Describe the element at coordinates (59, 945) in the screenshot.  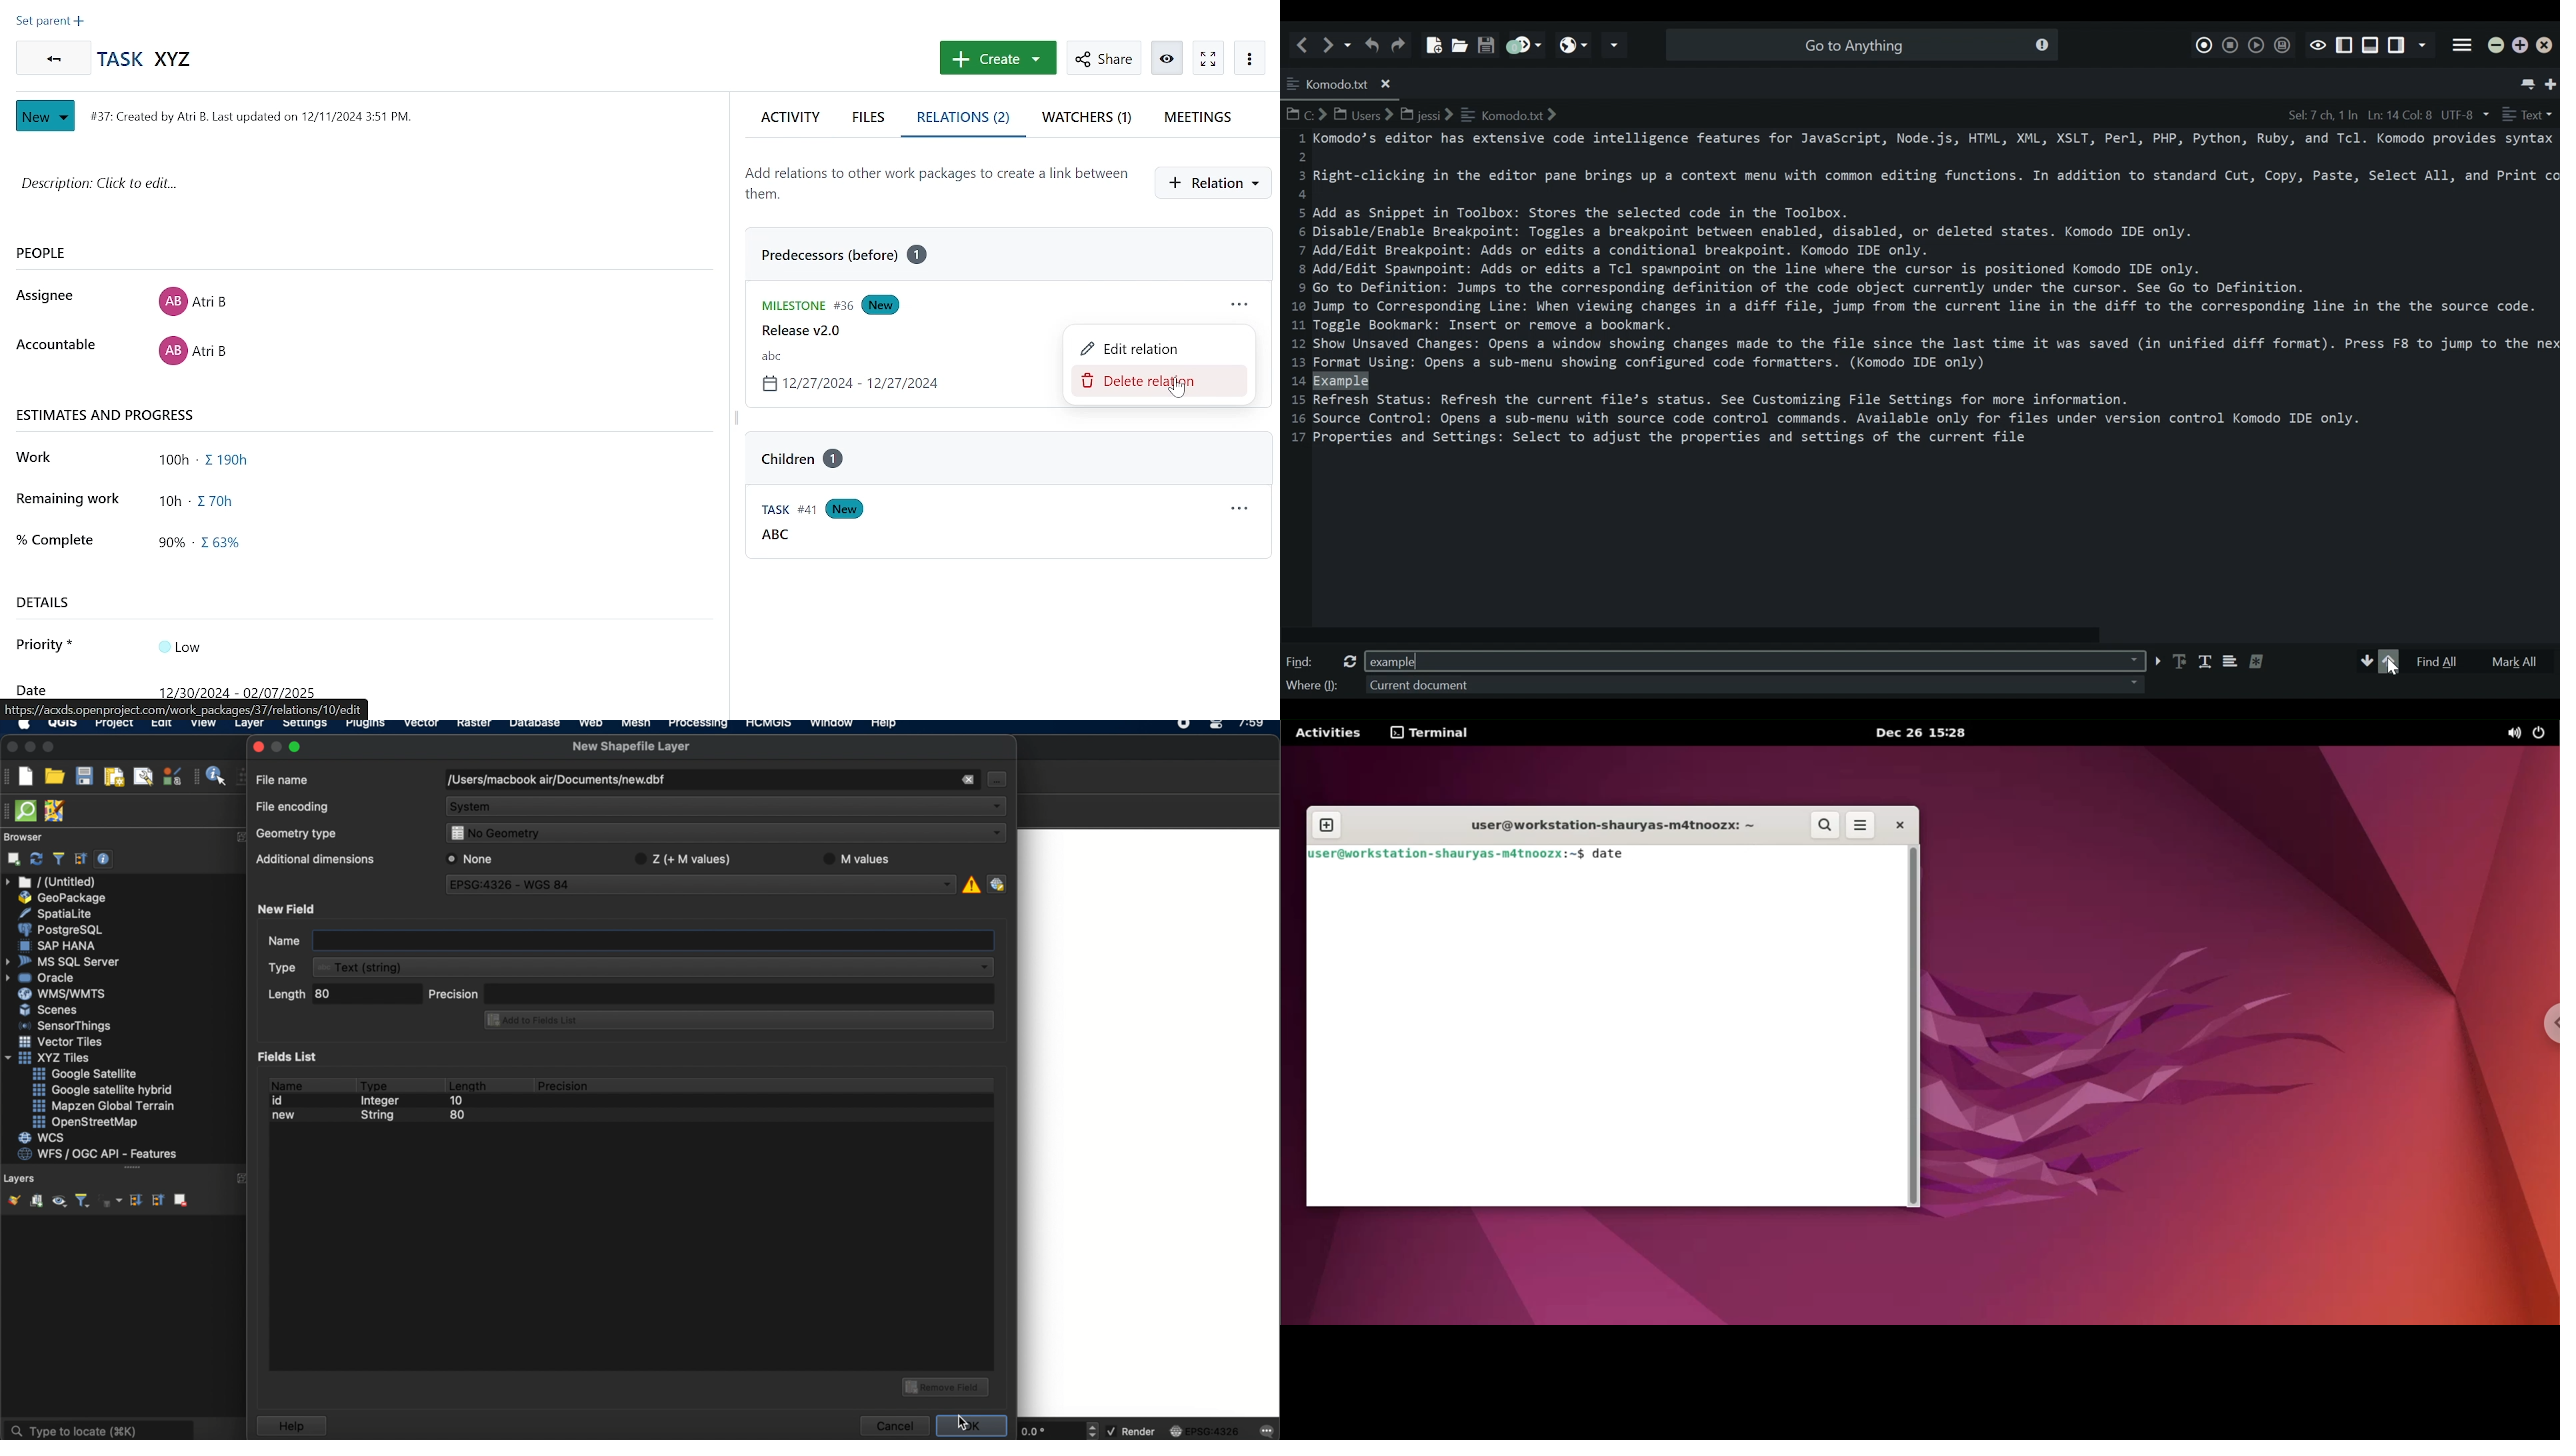
I see `sap hana` at that location.